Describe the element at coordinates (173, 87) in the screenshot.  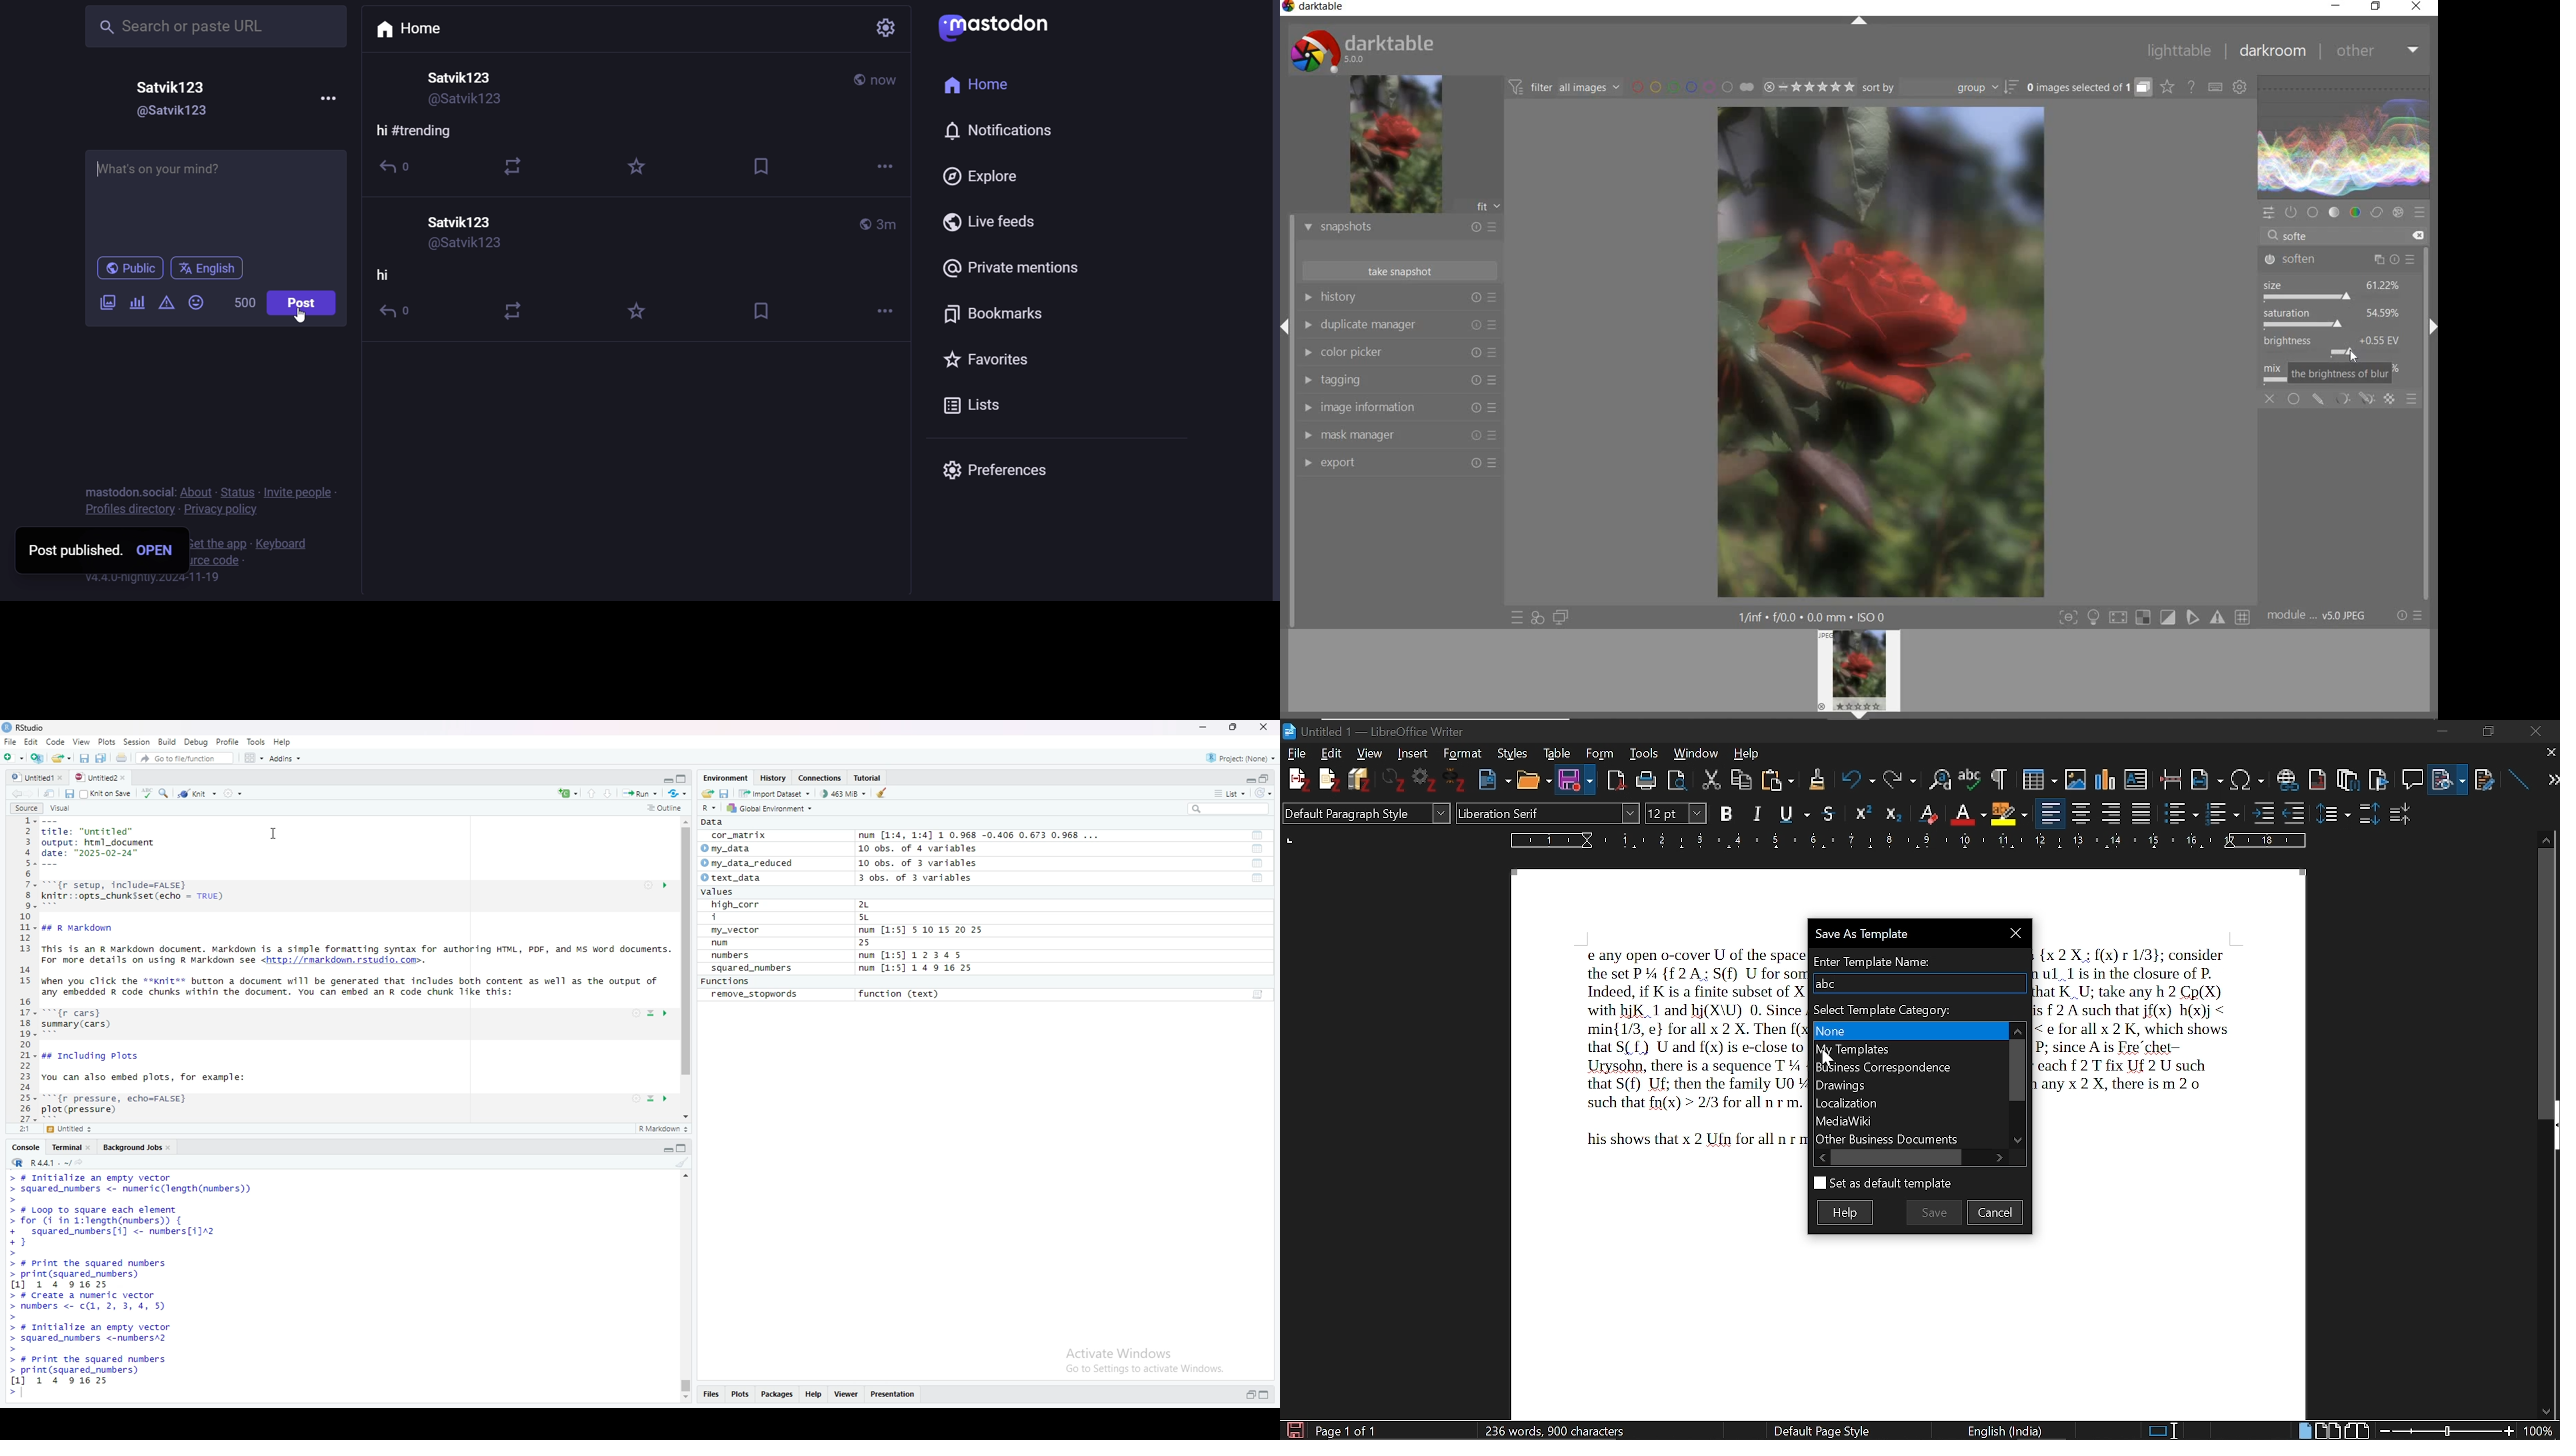
I see `user` at that location.